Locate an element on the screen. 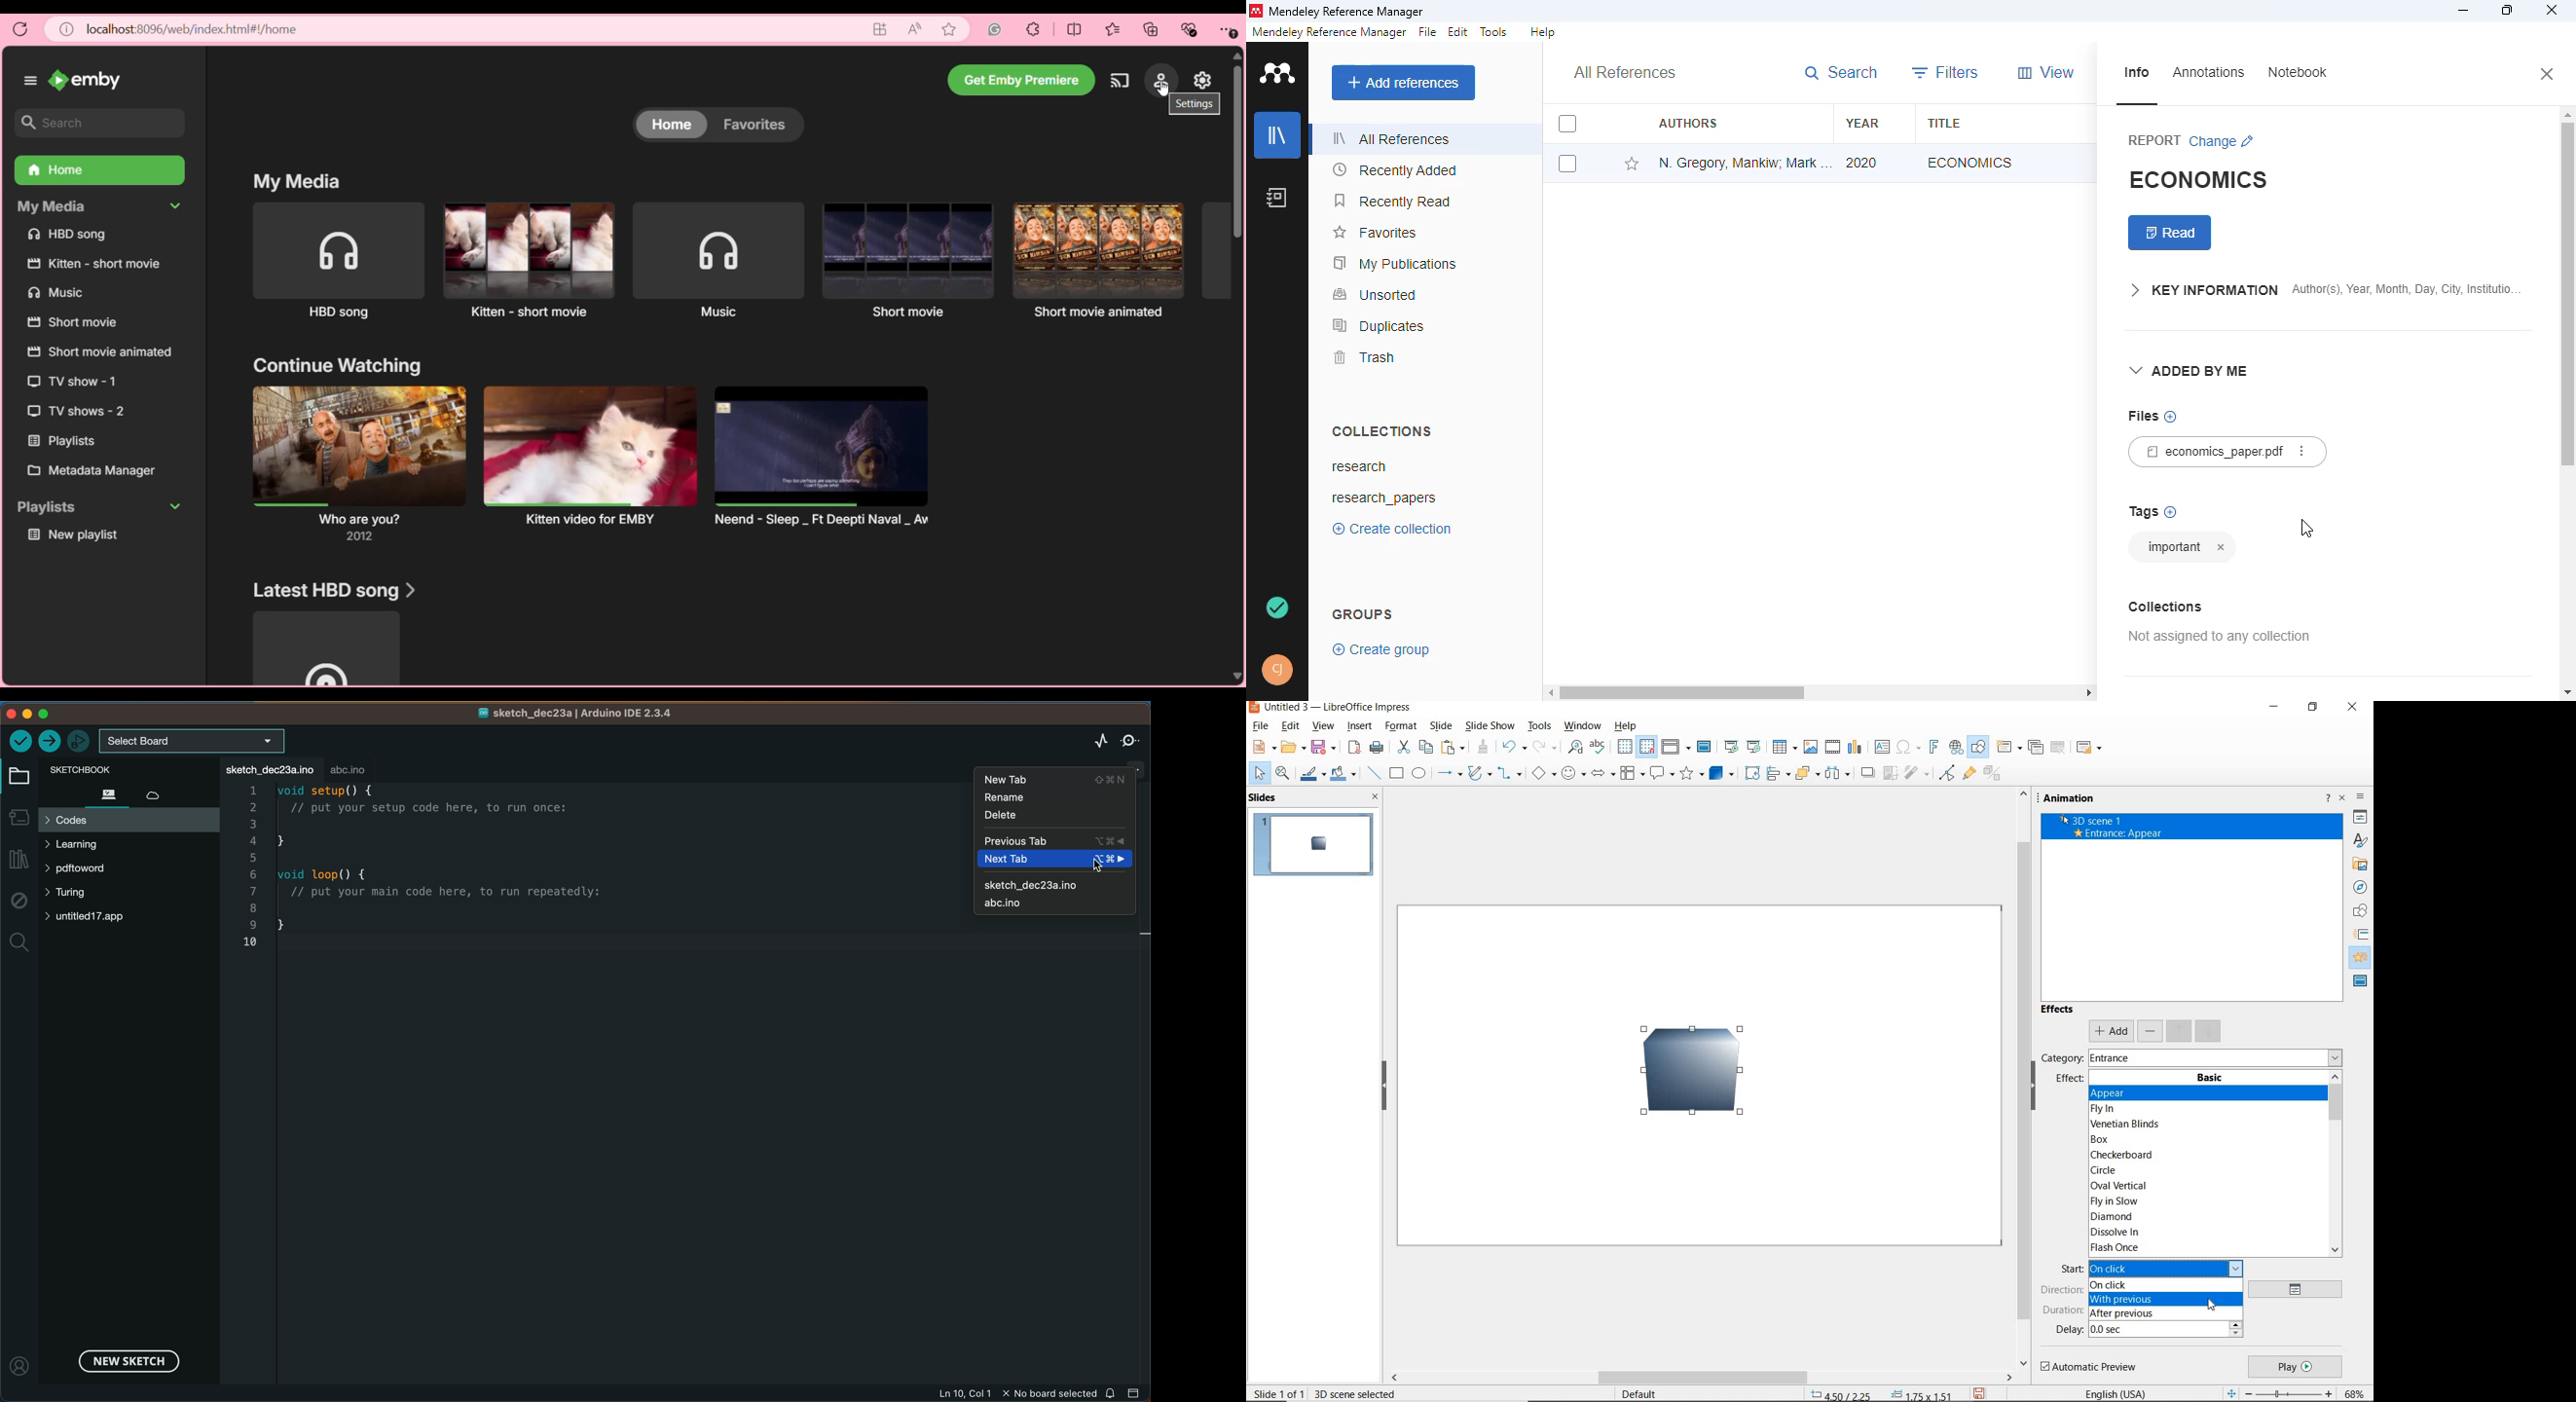  insert special characters is located at coordinates (1907, 747).